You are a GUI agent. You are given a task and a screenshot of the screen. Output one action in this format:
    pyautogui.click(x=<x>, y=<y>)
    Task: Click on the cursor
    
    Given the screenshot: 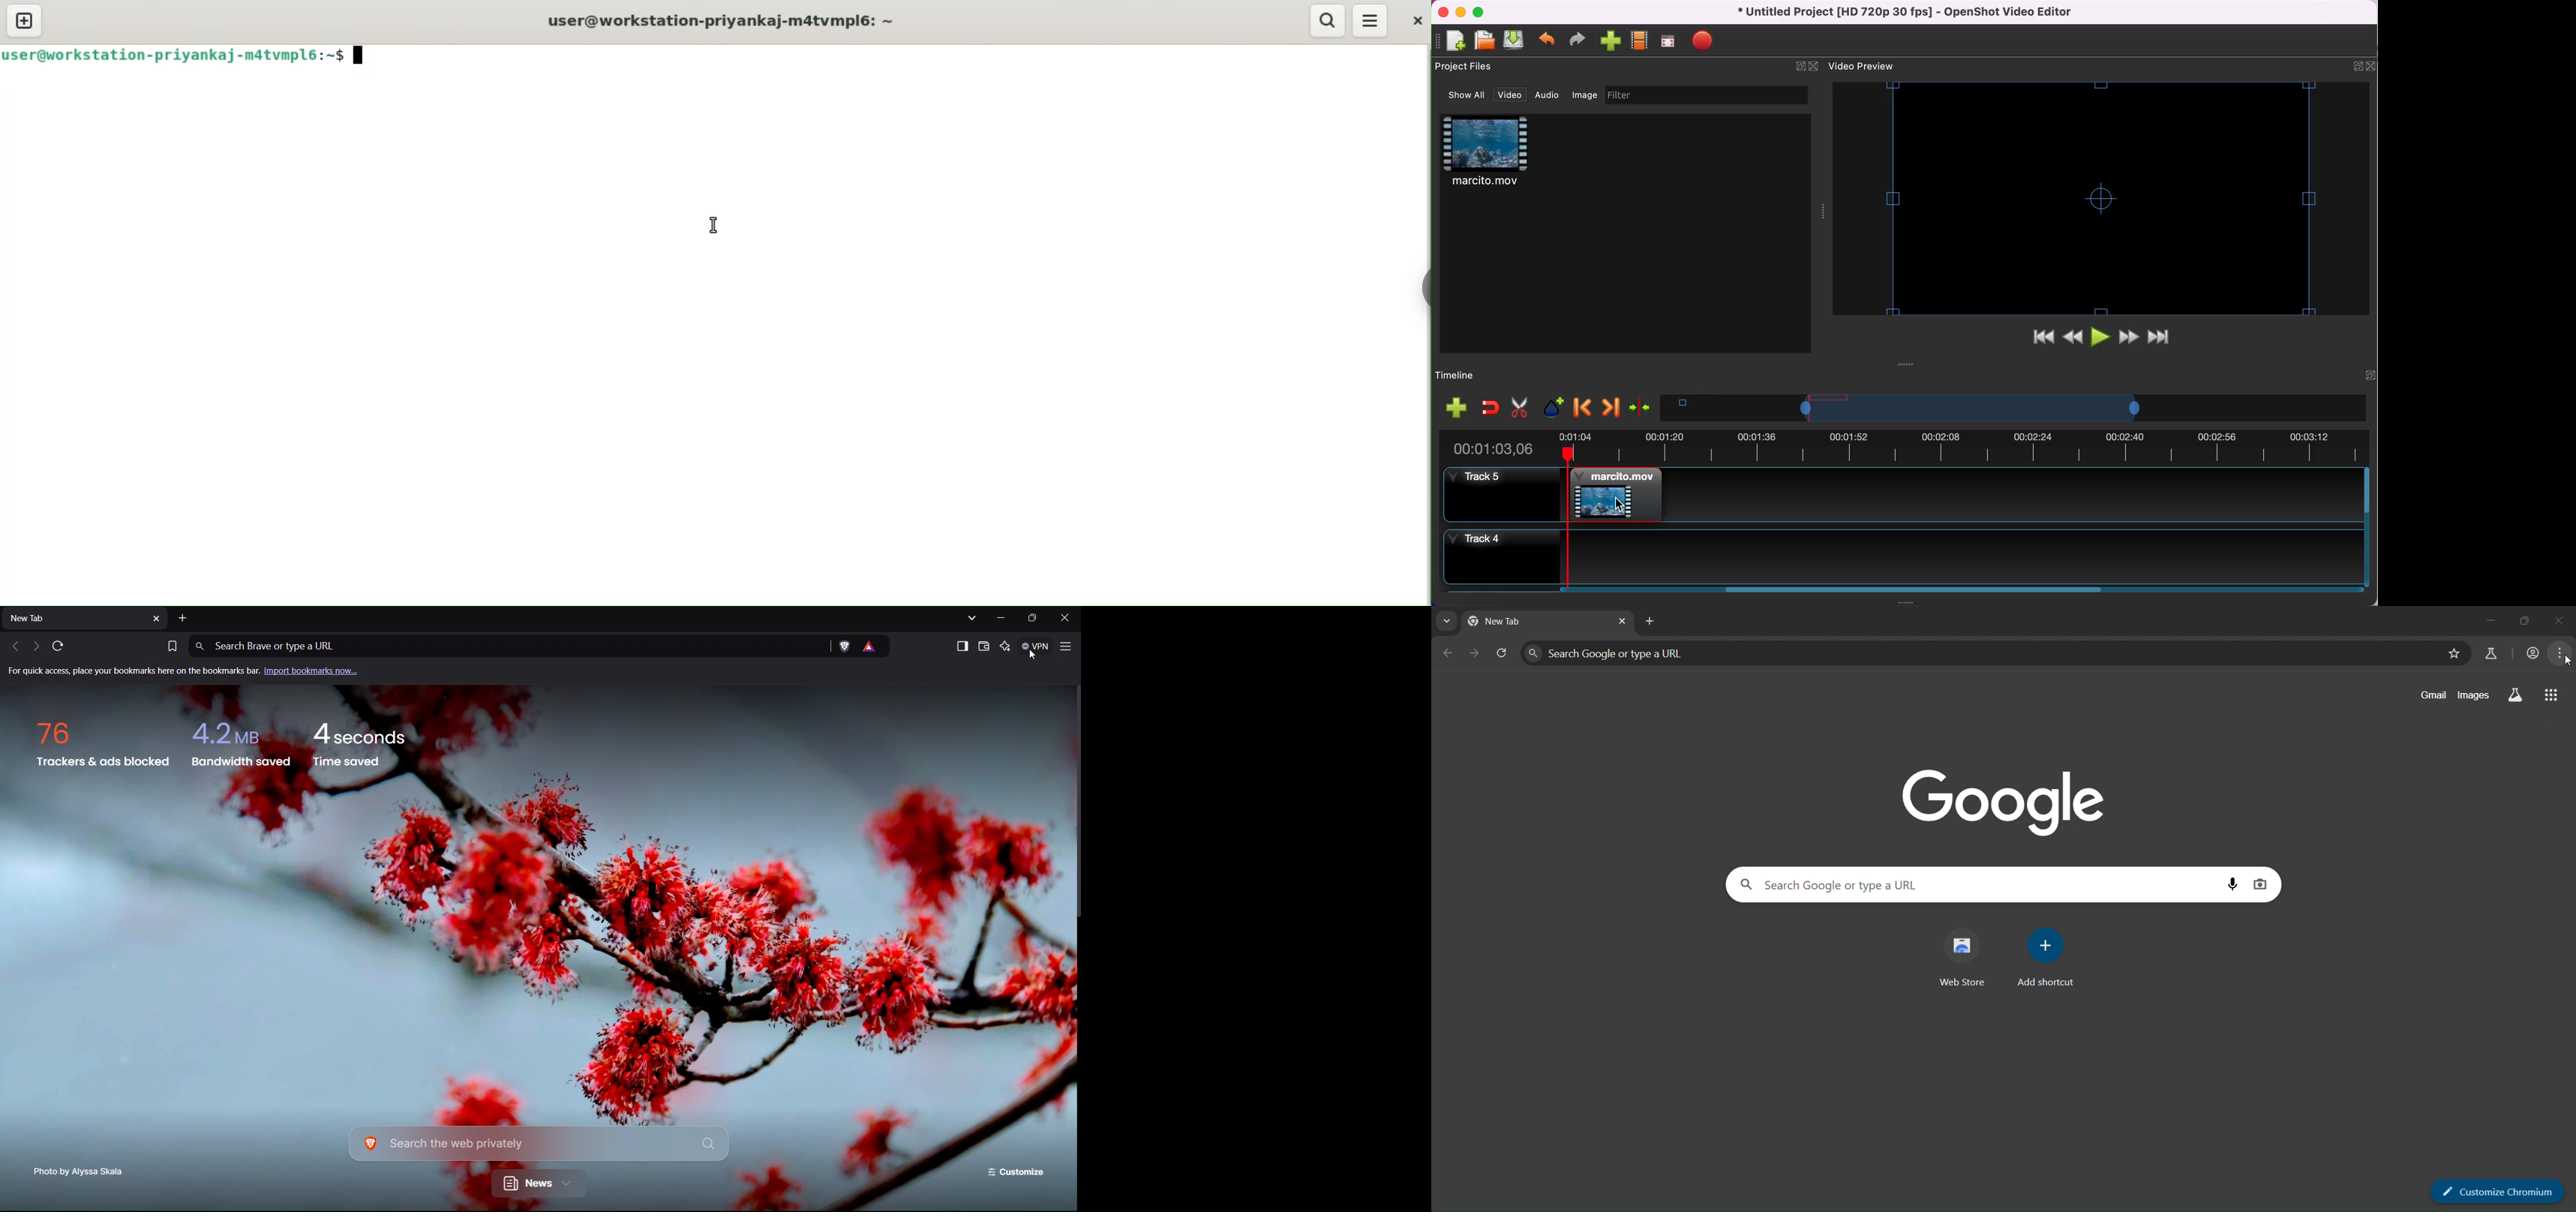 What is the action you would take?
    pyautogui.click(x=2569, y=662)
    